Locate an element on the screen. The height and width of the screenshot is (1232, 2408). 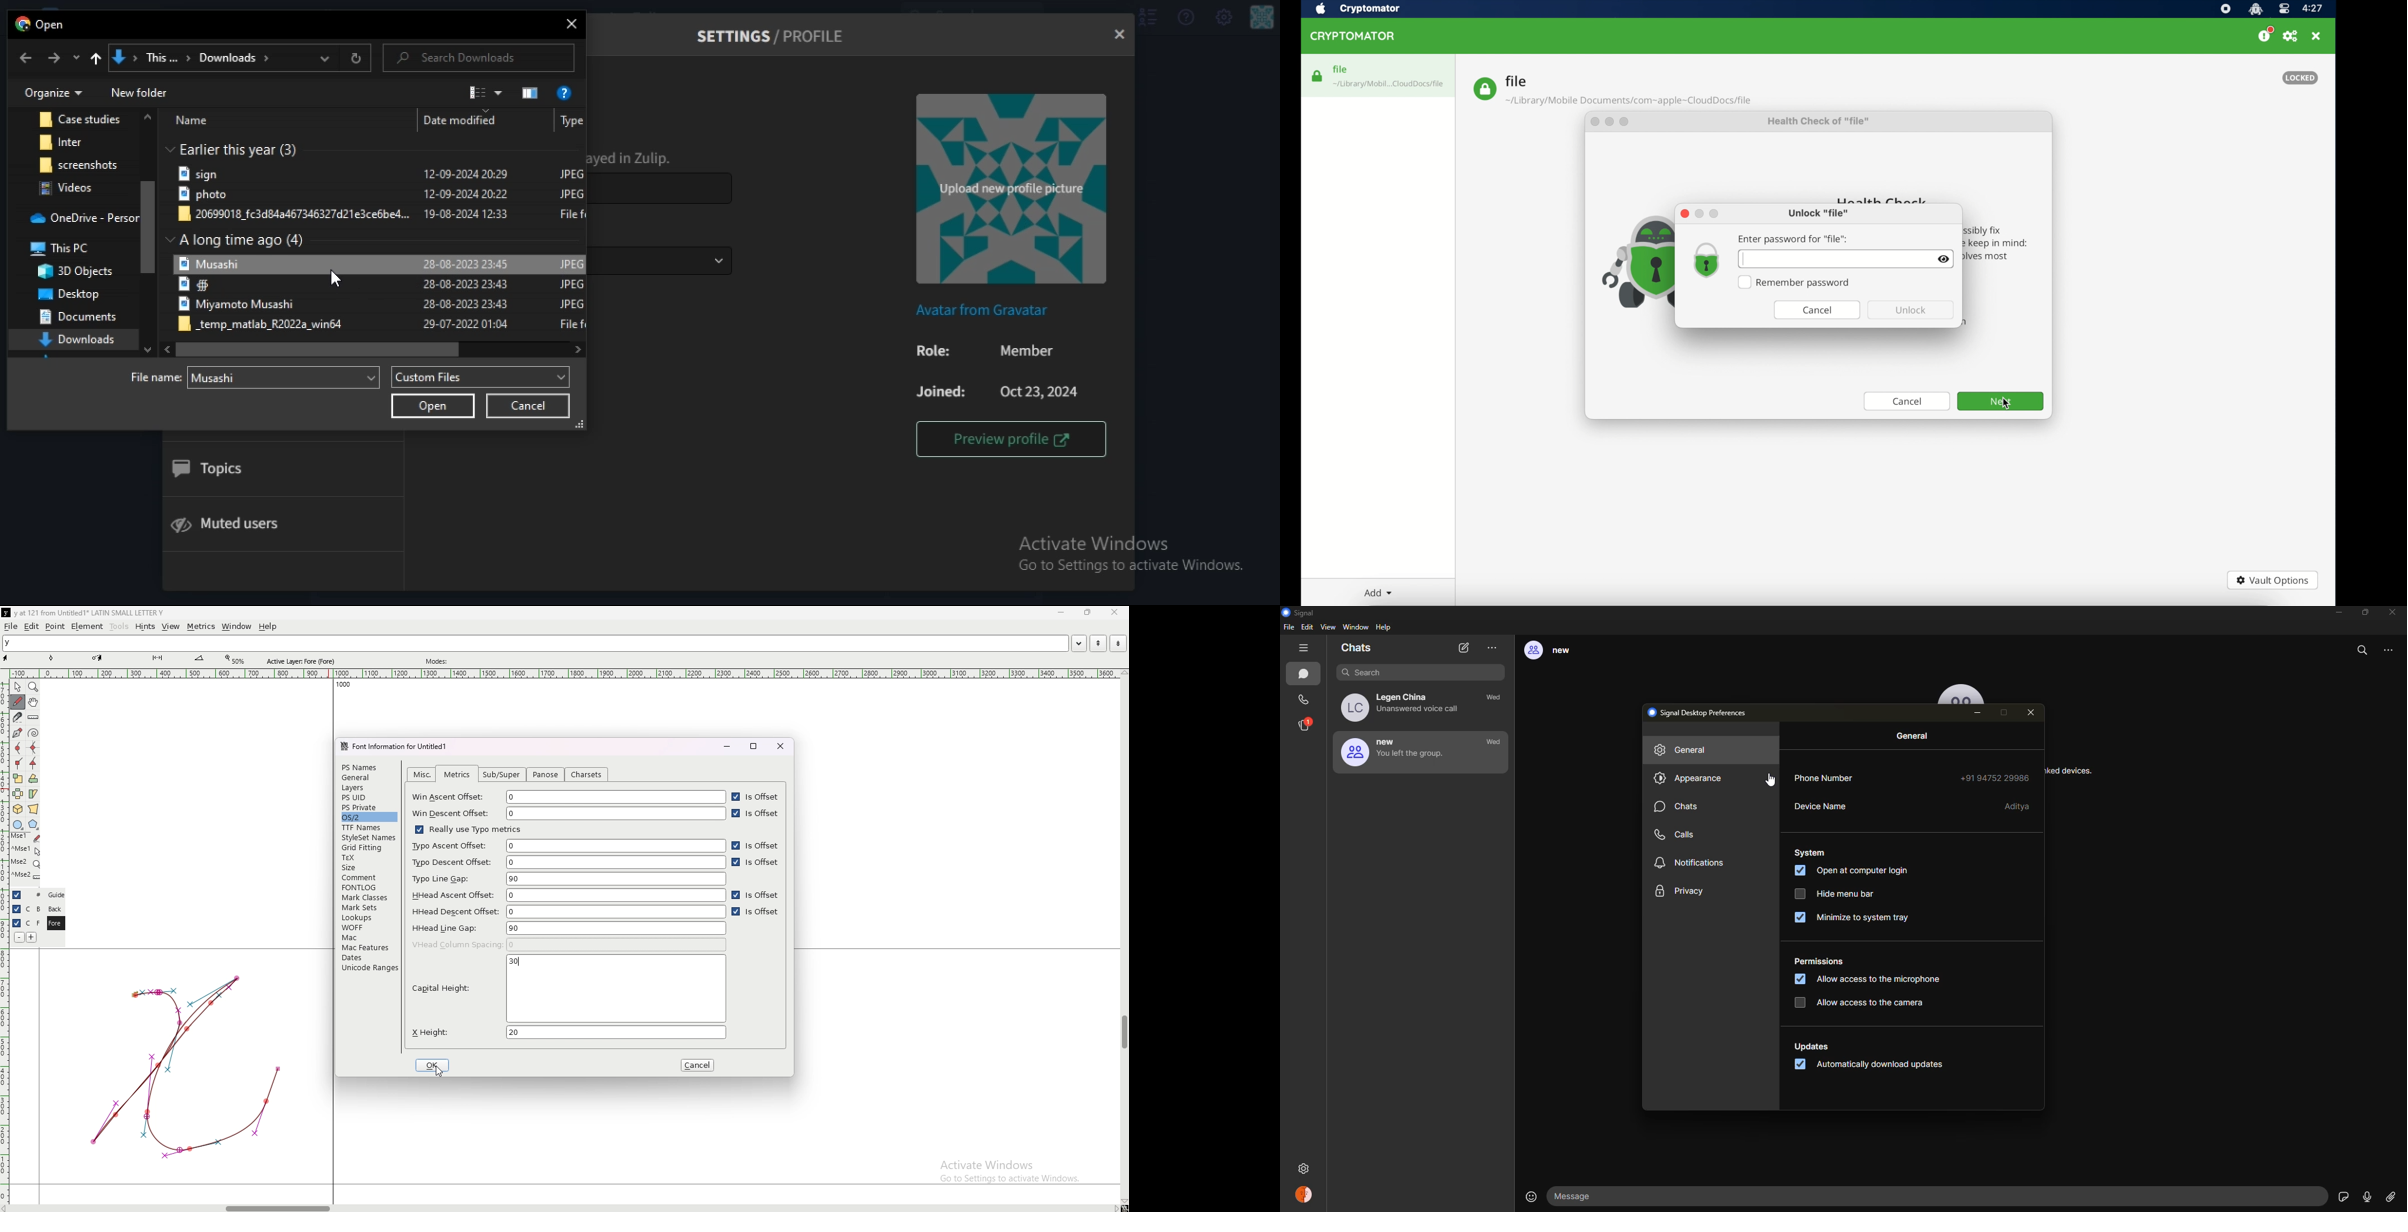
tools is located at coordinates (119, 627).